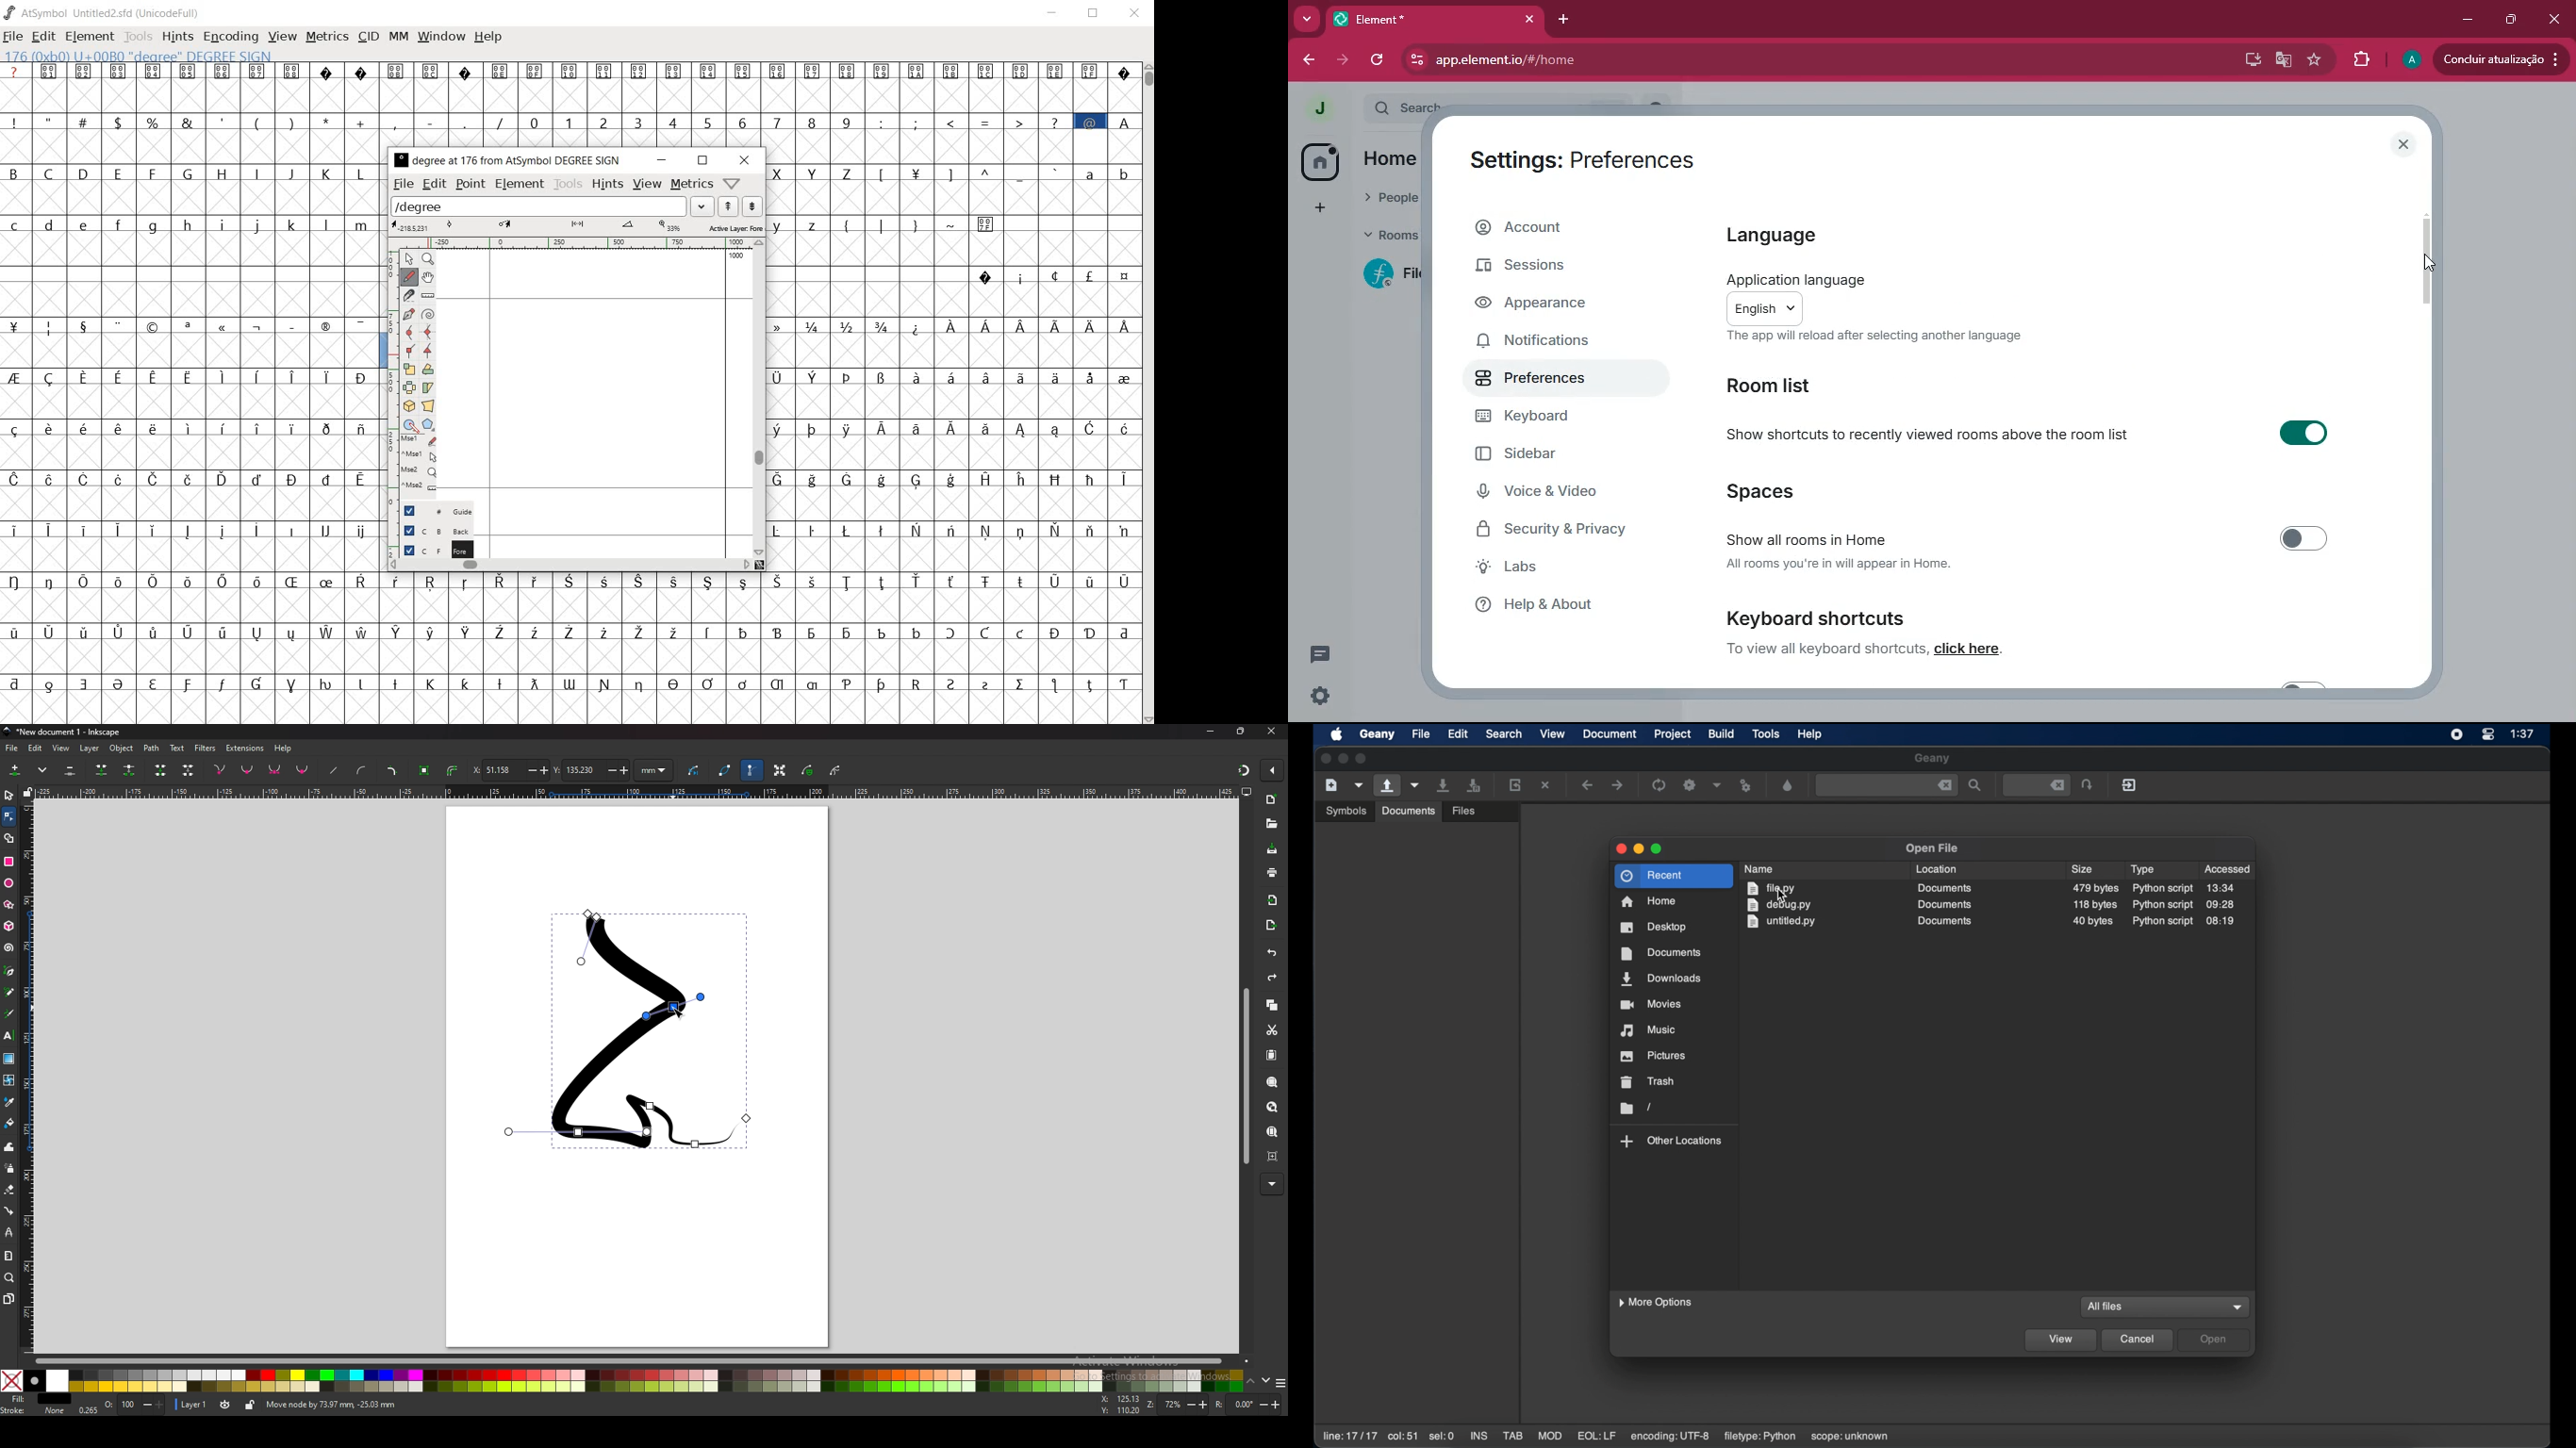 The width and height of the screenshot is (2576, 1456). What do you see at coordinates (409, 424) in the screenshot?
I see `rectangle or ellipse` at bounding box center [409, 424].